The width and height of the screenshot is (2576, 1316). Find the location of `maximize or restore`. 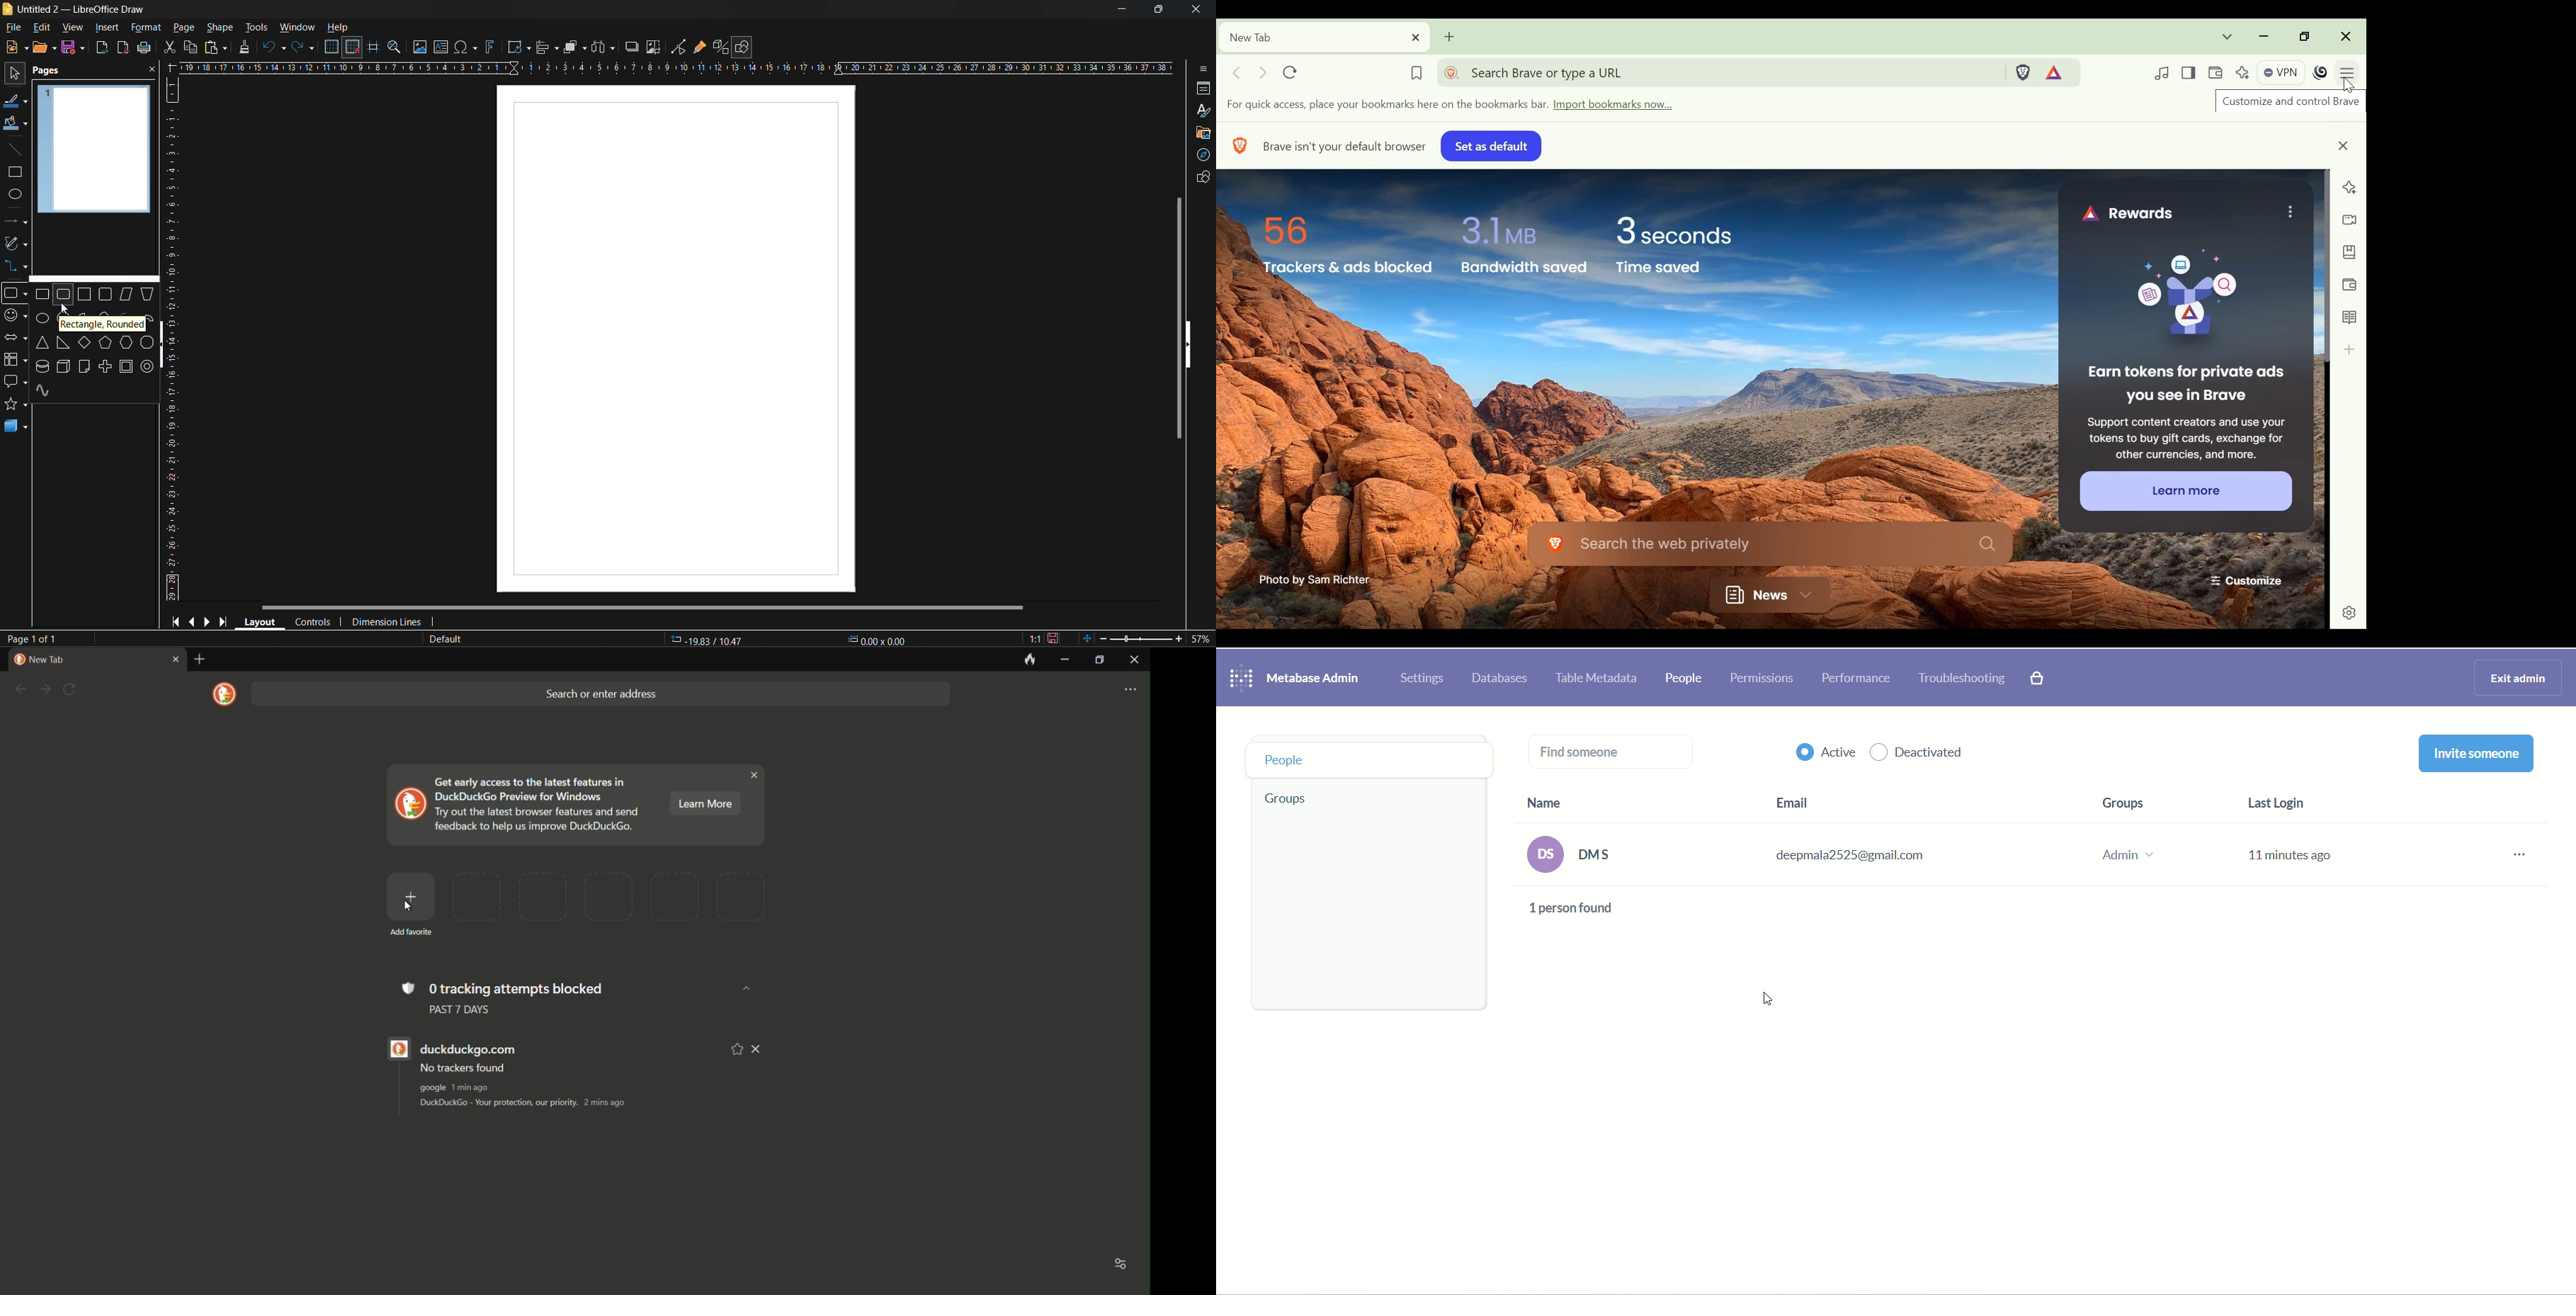

maximize or restore is located at coordinates (1099, 661).